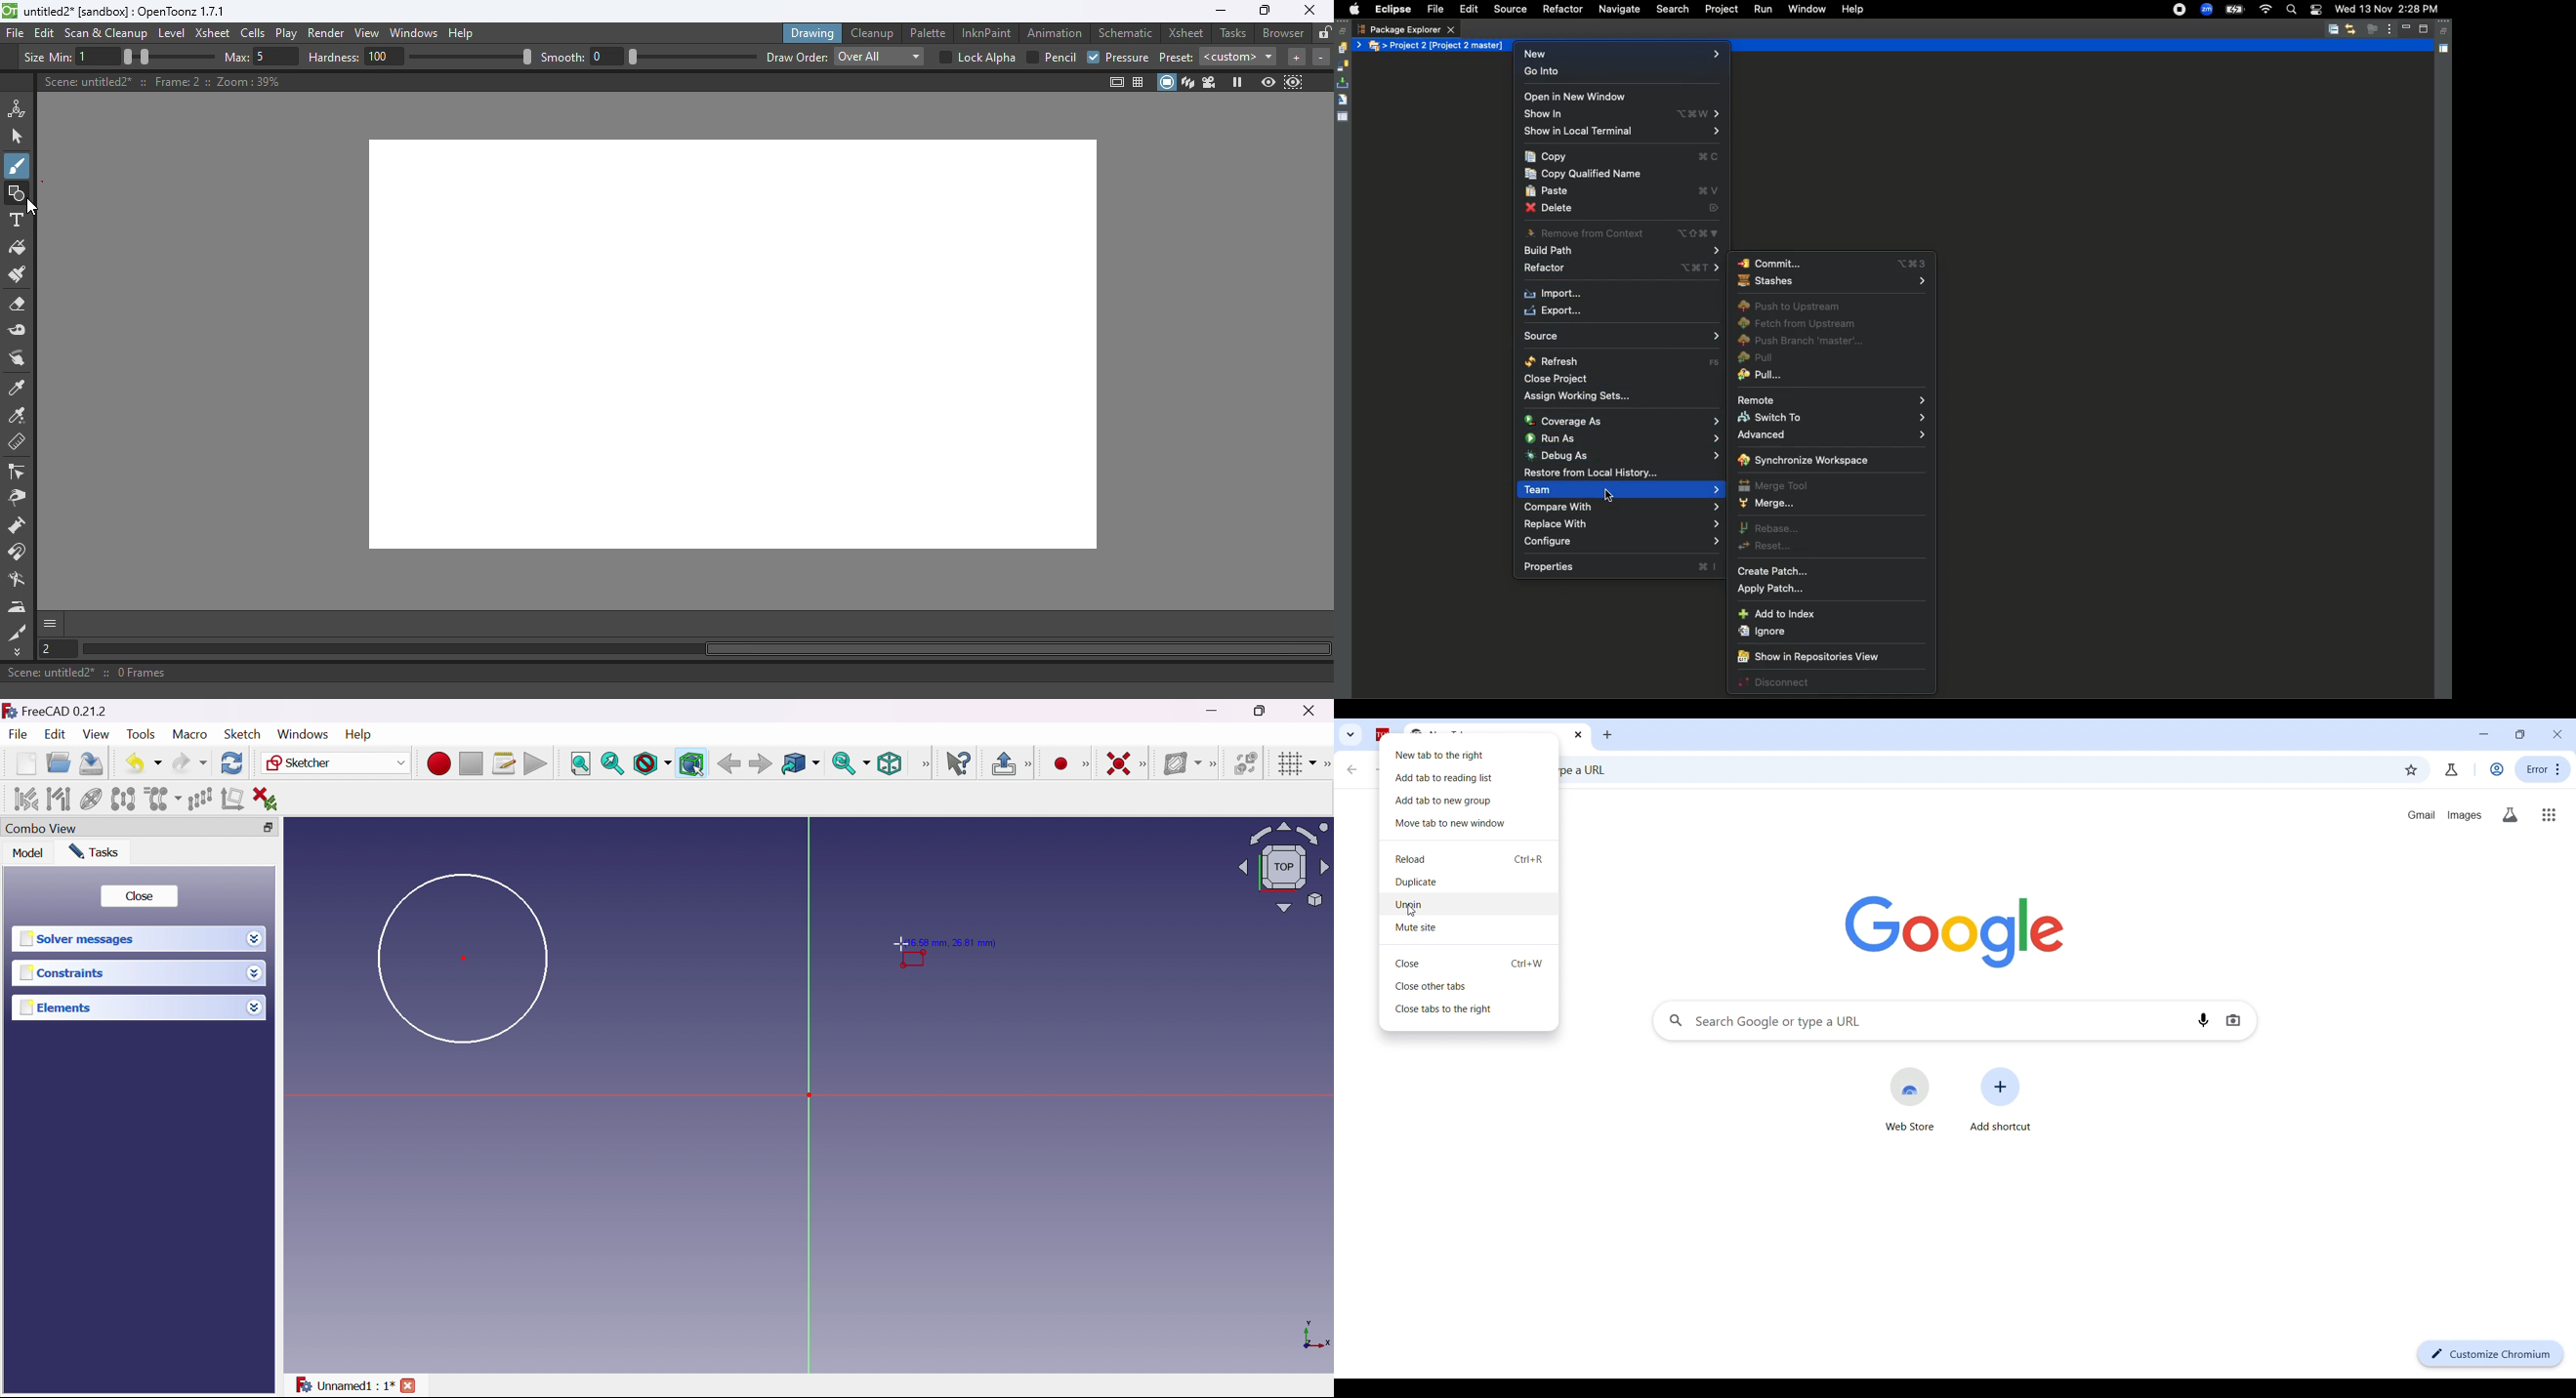 The image size is (2576, 1400). Describe the element at coordinates (760, 765) in the screenshot. I see `Forward` at that location.